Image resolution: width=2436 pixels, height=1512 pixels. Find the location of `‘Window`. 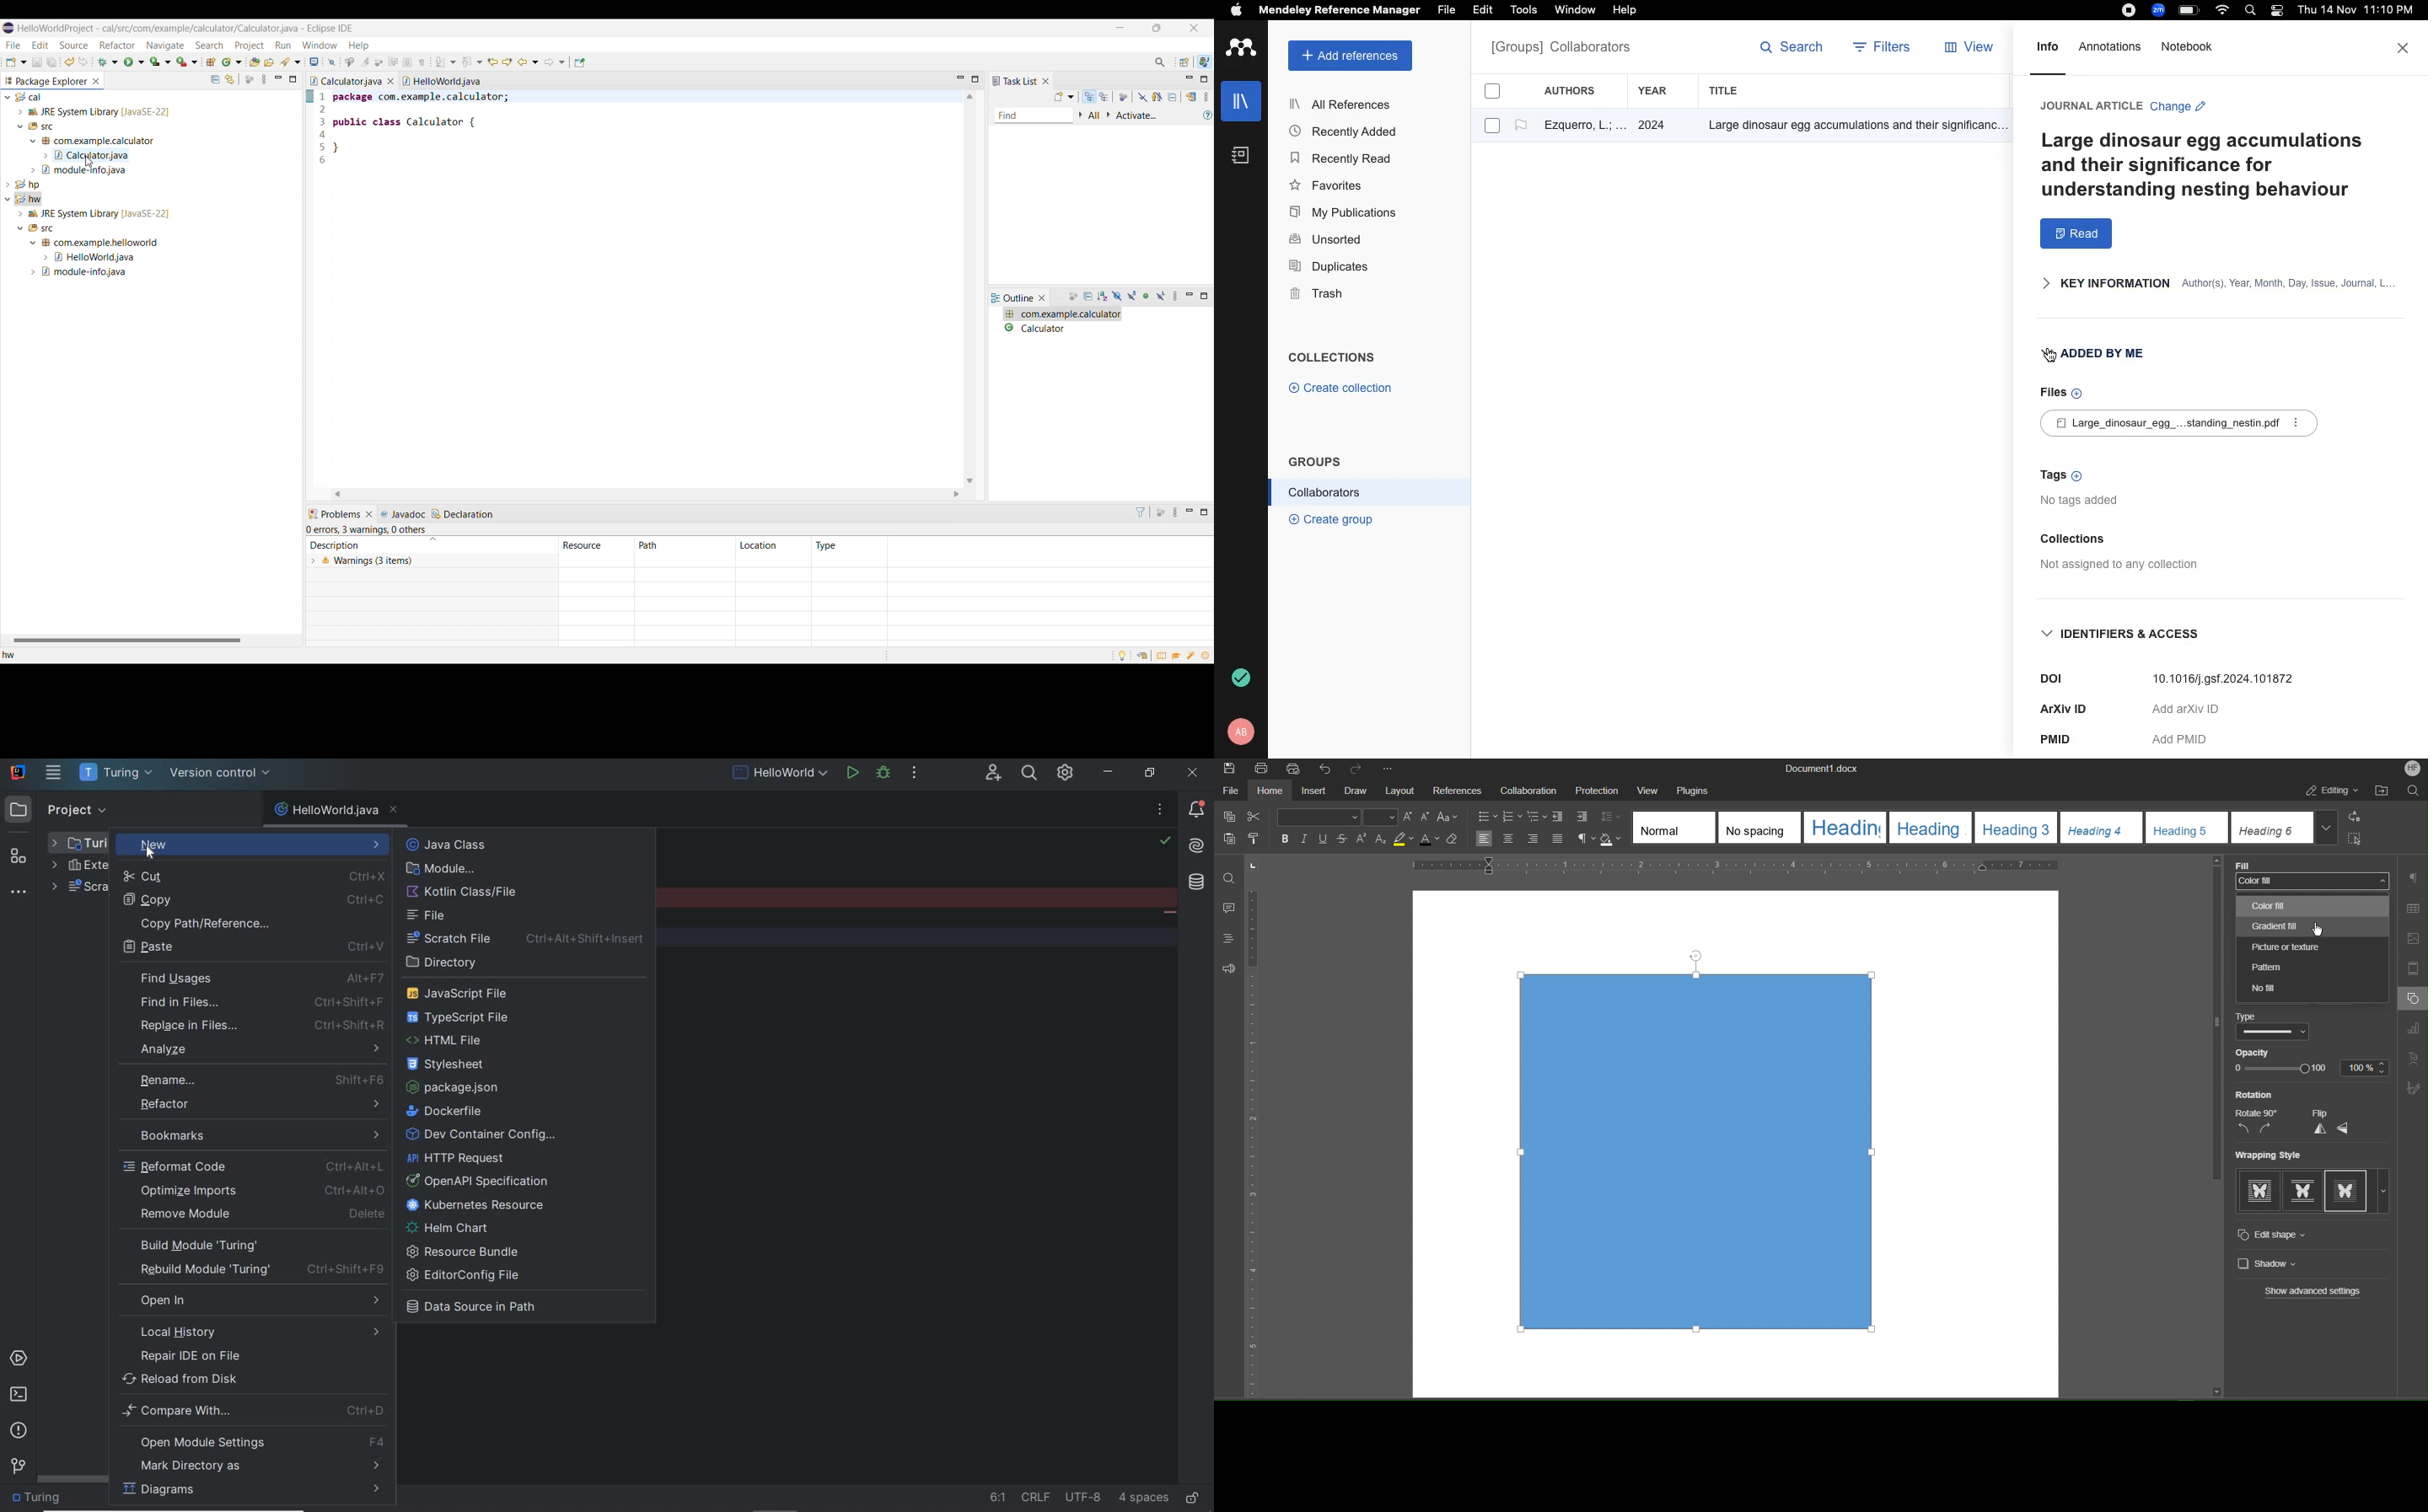

‘Window is located at coordinates (1577, 12).